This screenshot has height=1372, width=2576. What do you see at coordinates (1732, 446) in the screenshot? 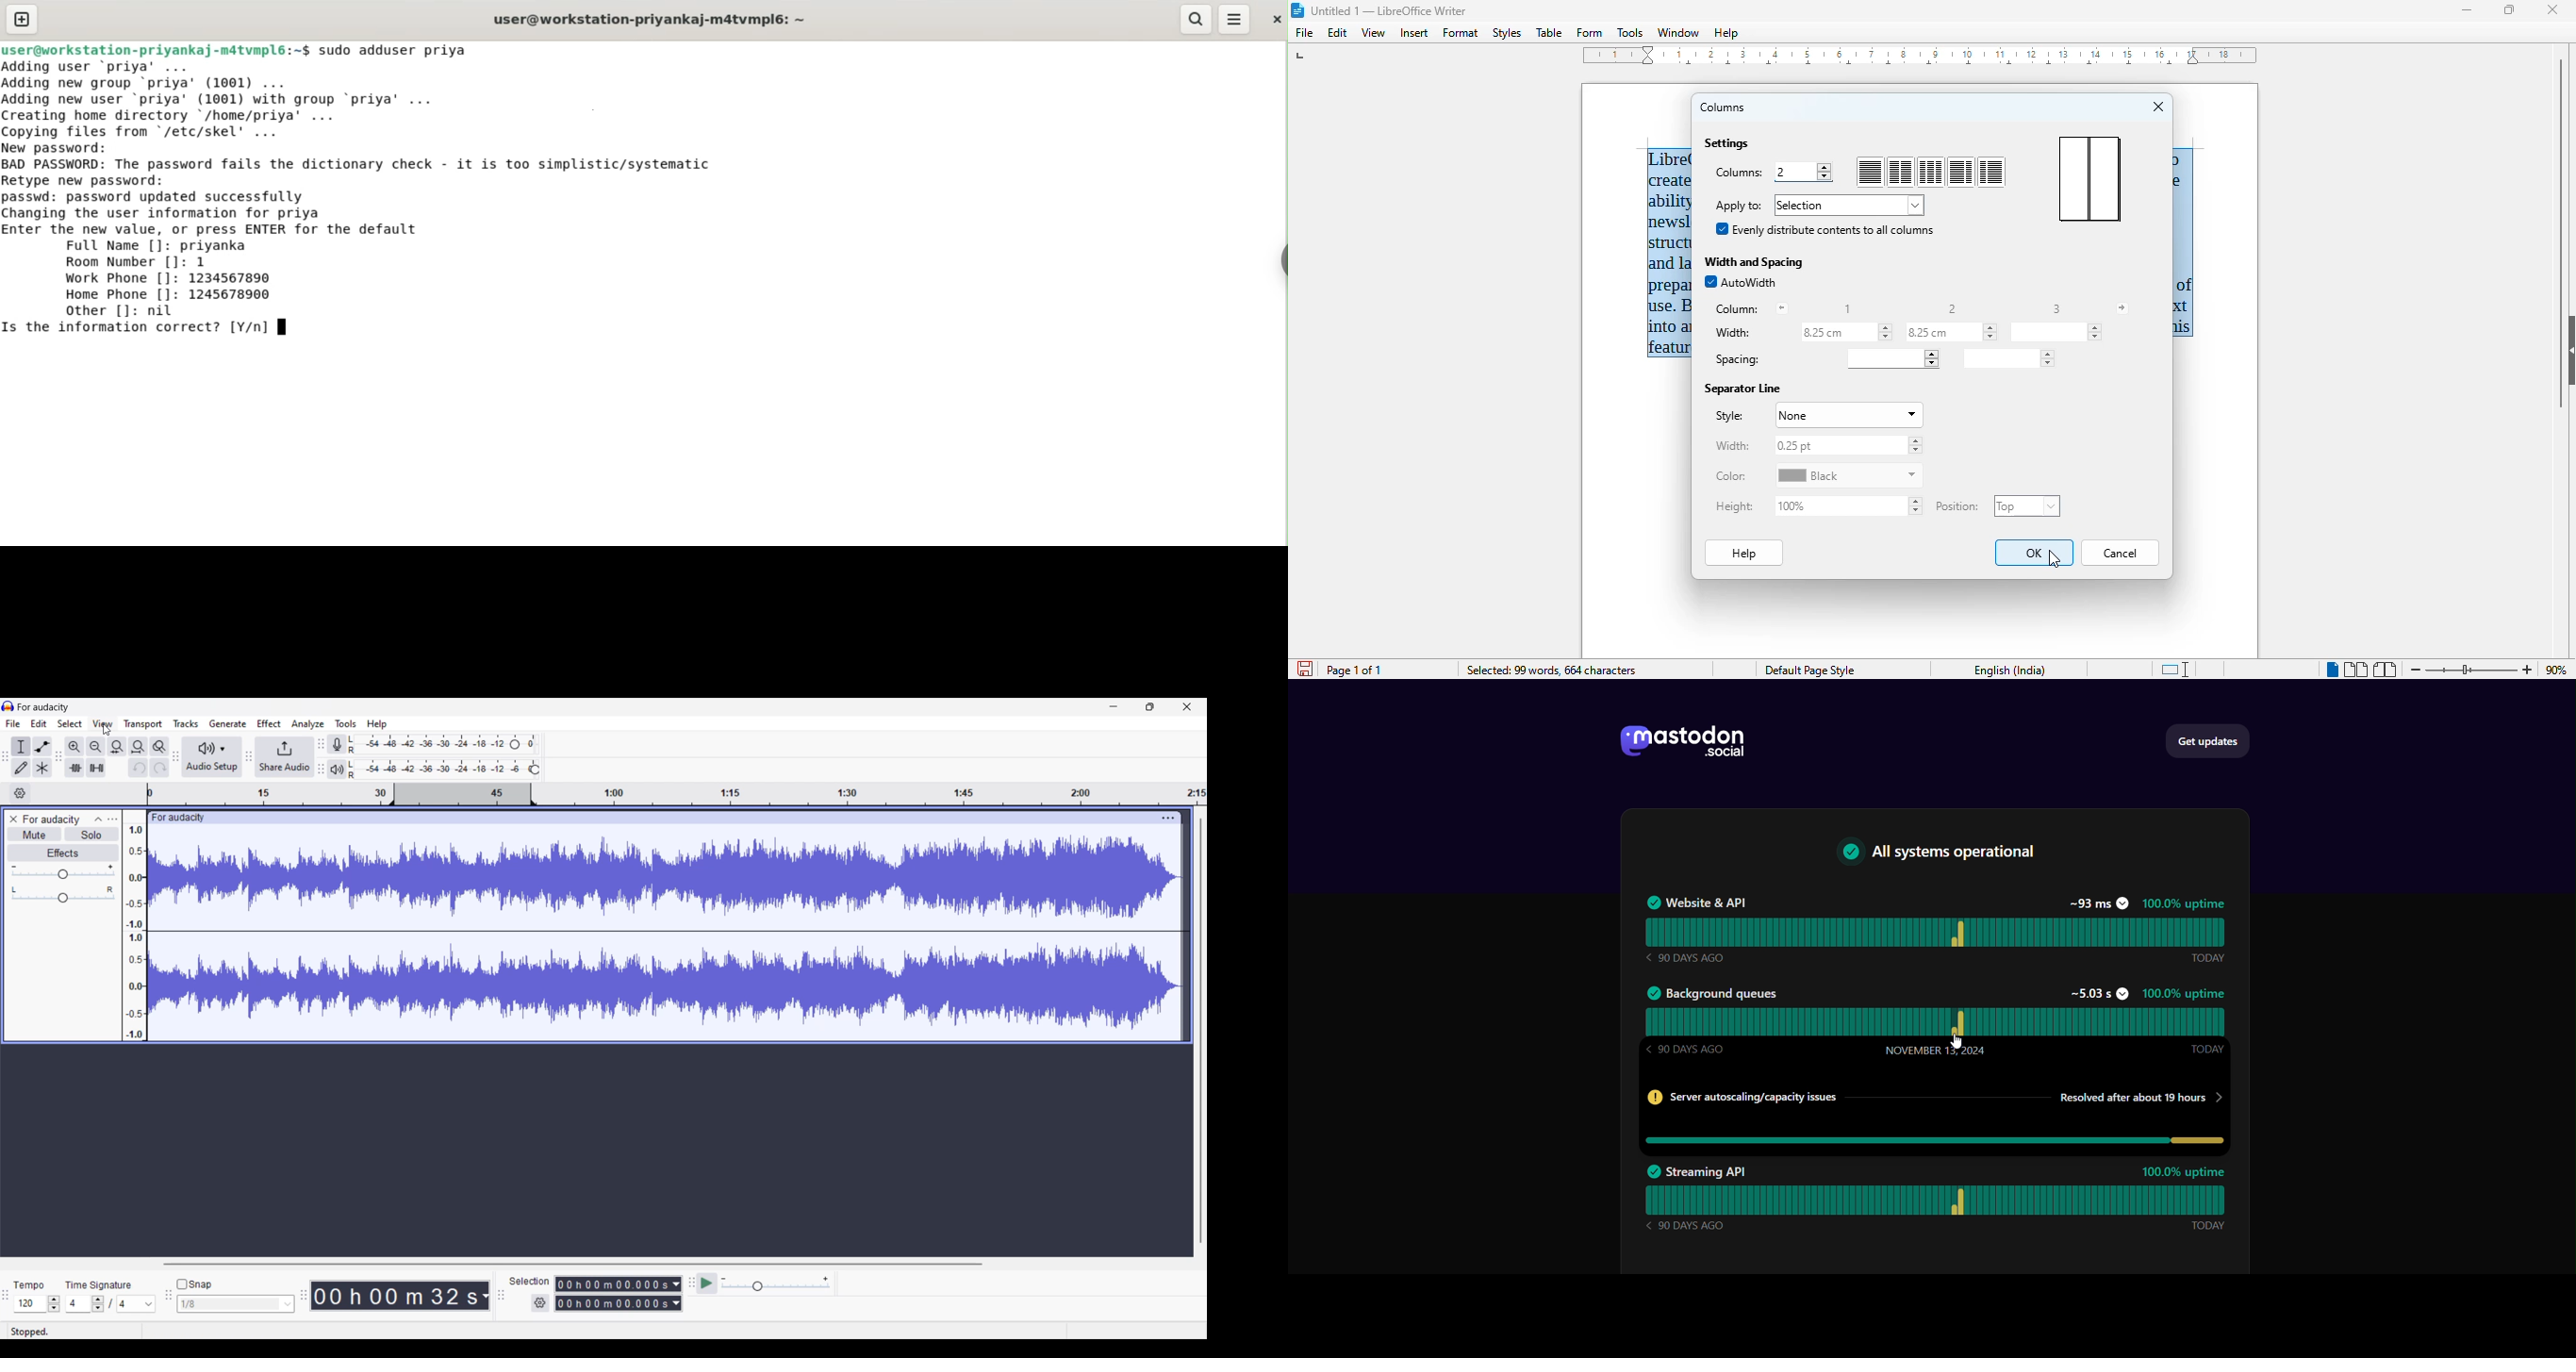
I see `width: ` at bounding box center [1732, 446].